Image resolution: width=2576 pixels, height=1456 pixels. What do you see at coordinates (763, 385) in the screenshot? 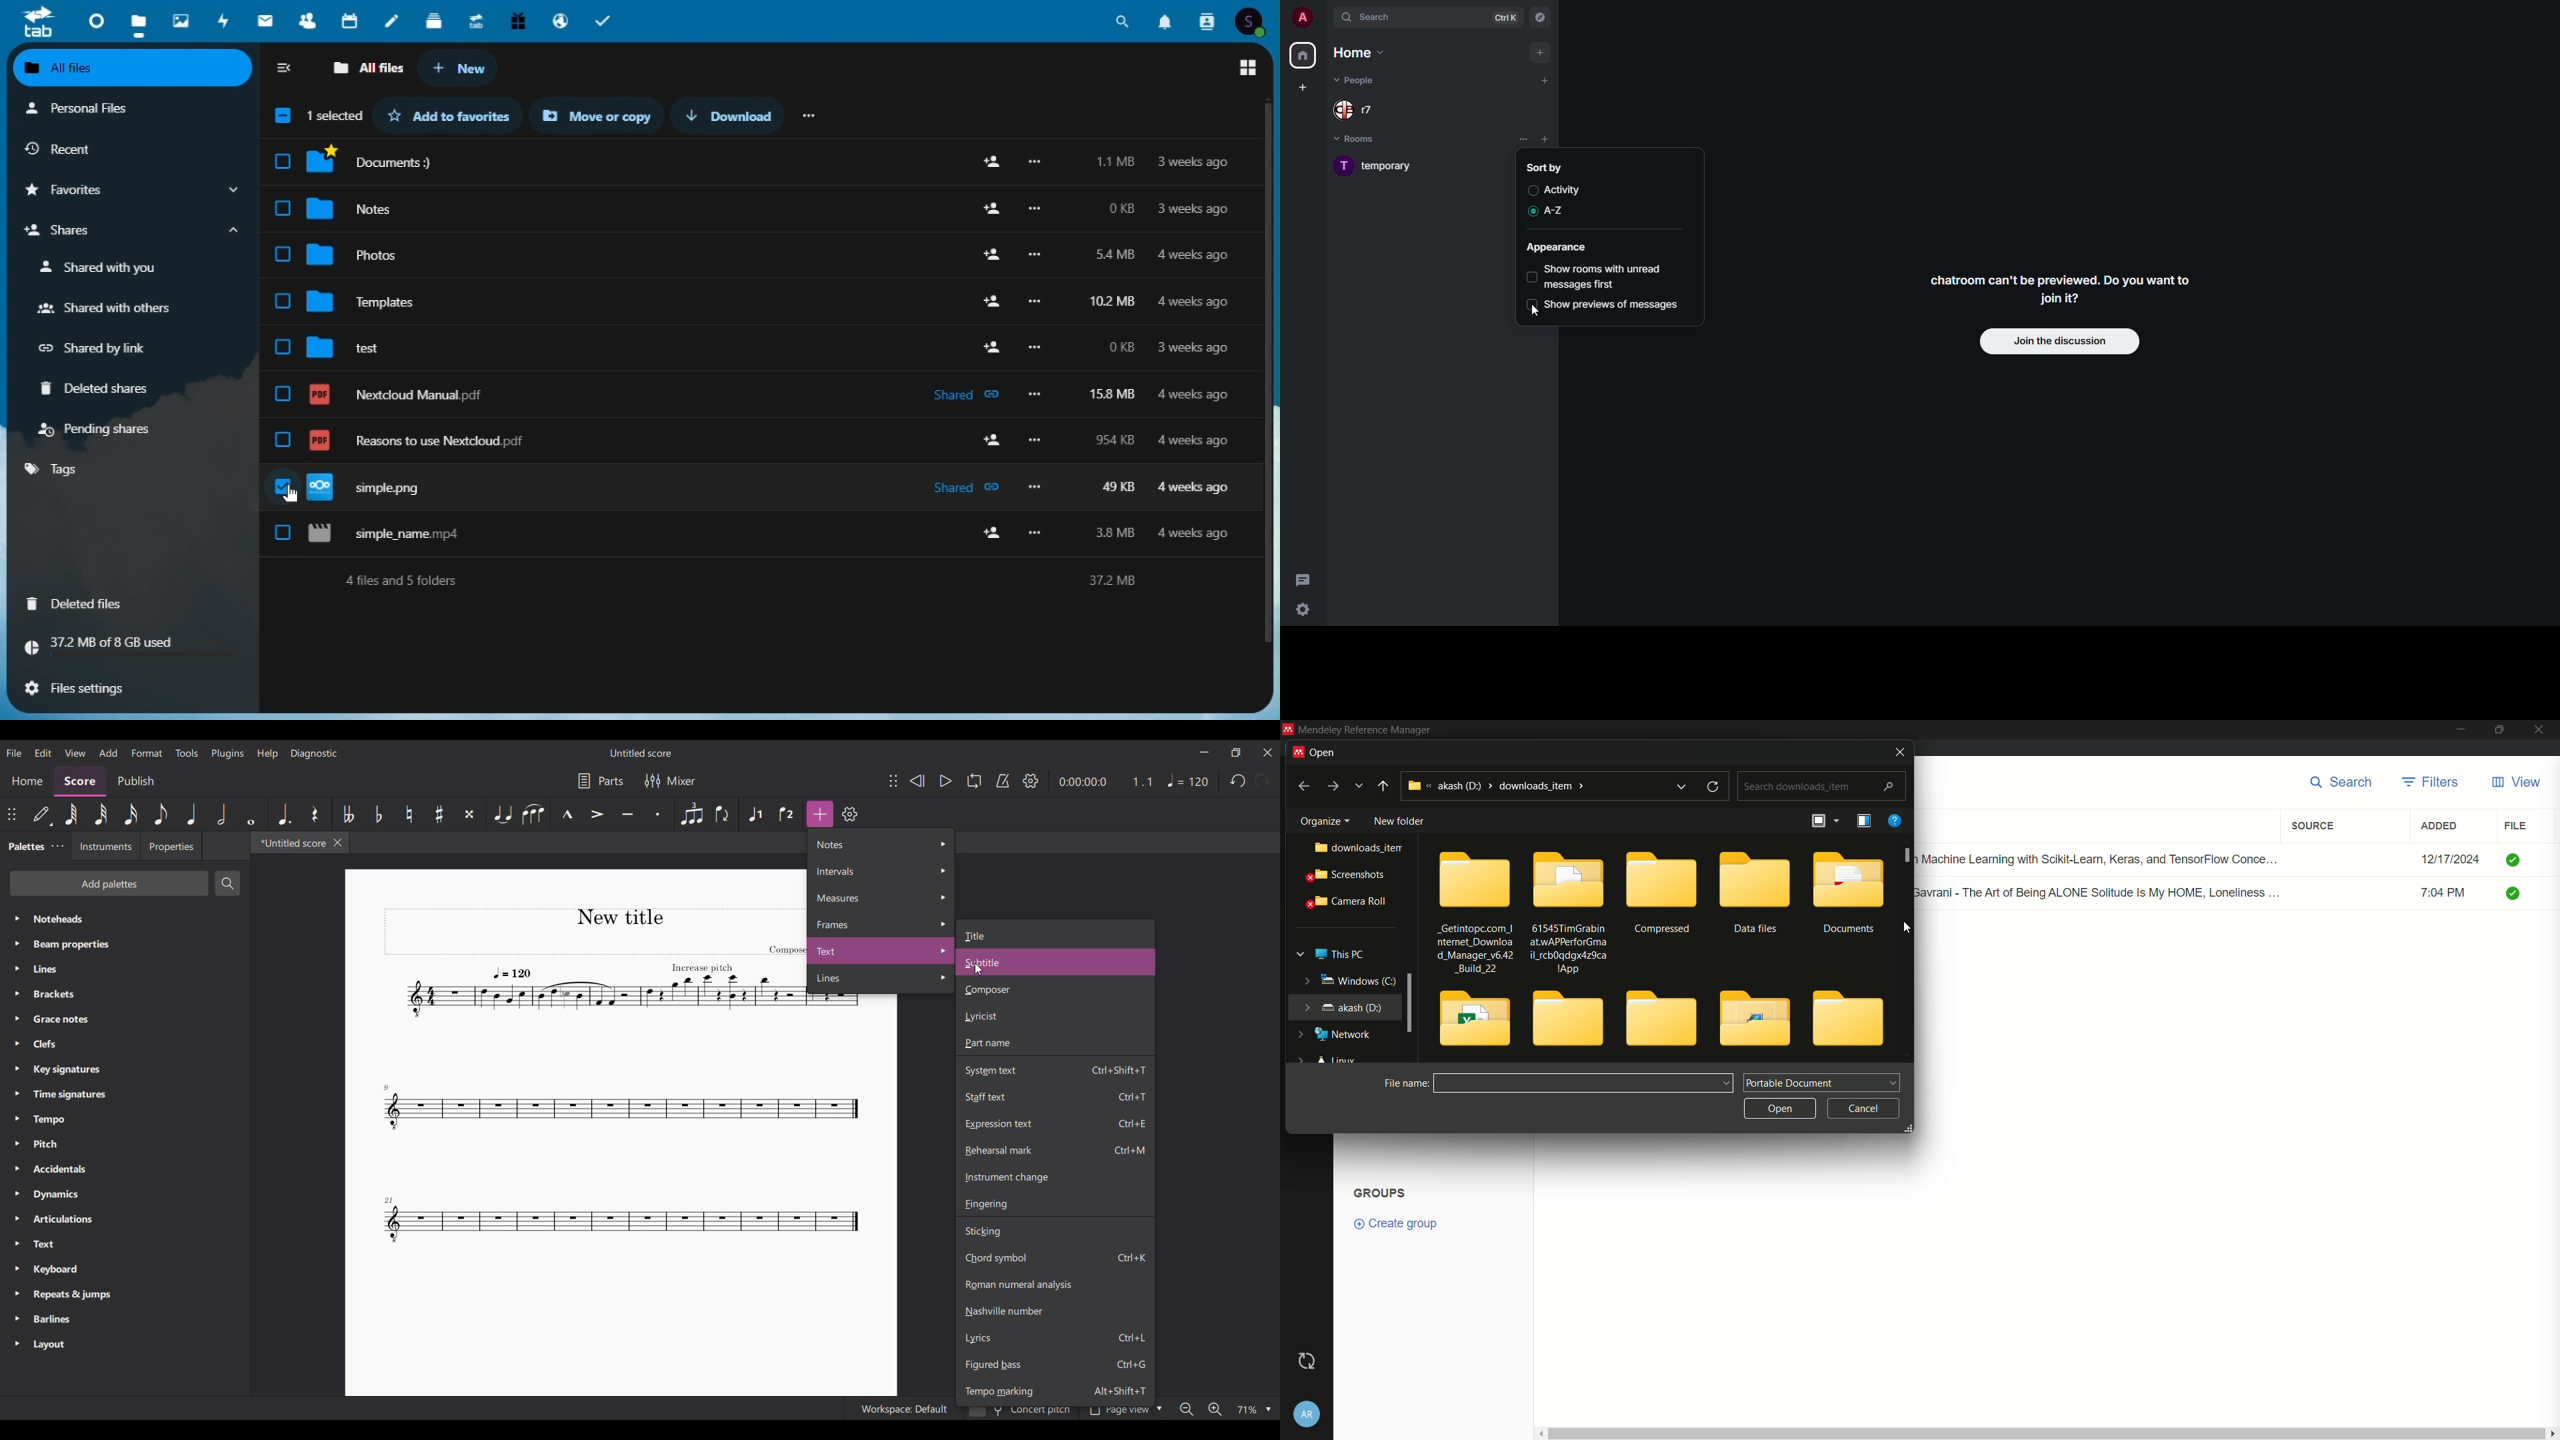
I see `NextcloudManual.pdf 158 MB 4 weeks ago` at bounding box center [763, 385].